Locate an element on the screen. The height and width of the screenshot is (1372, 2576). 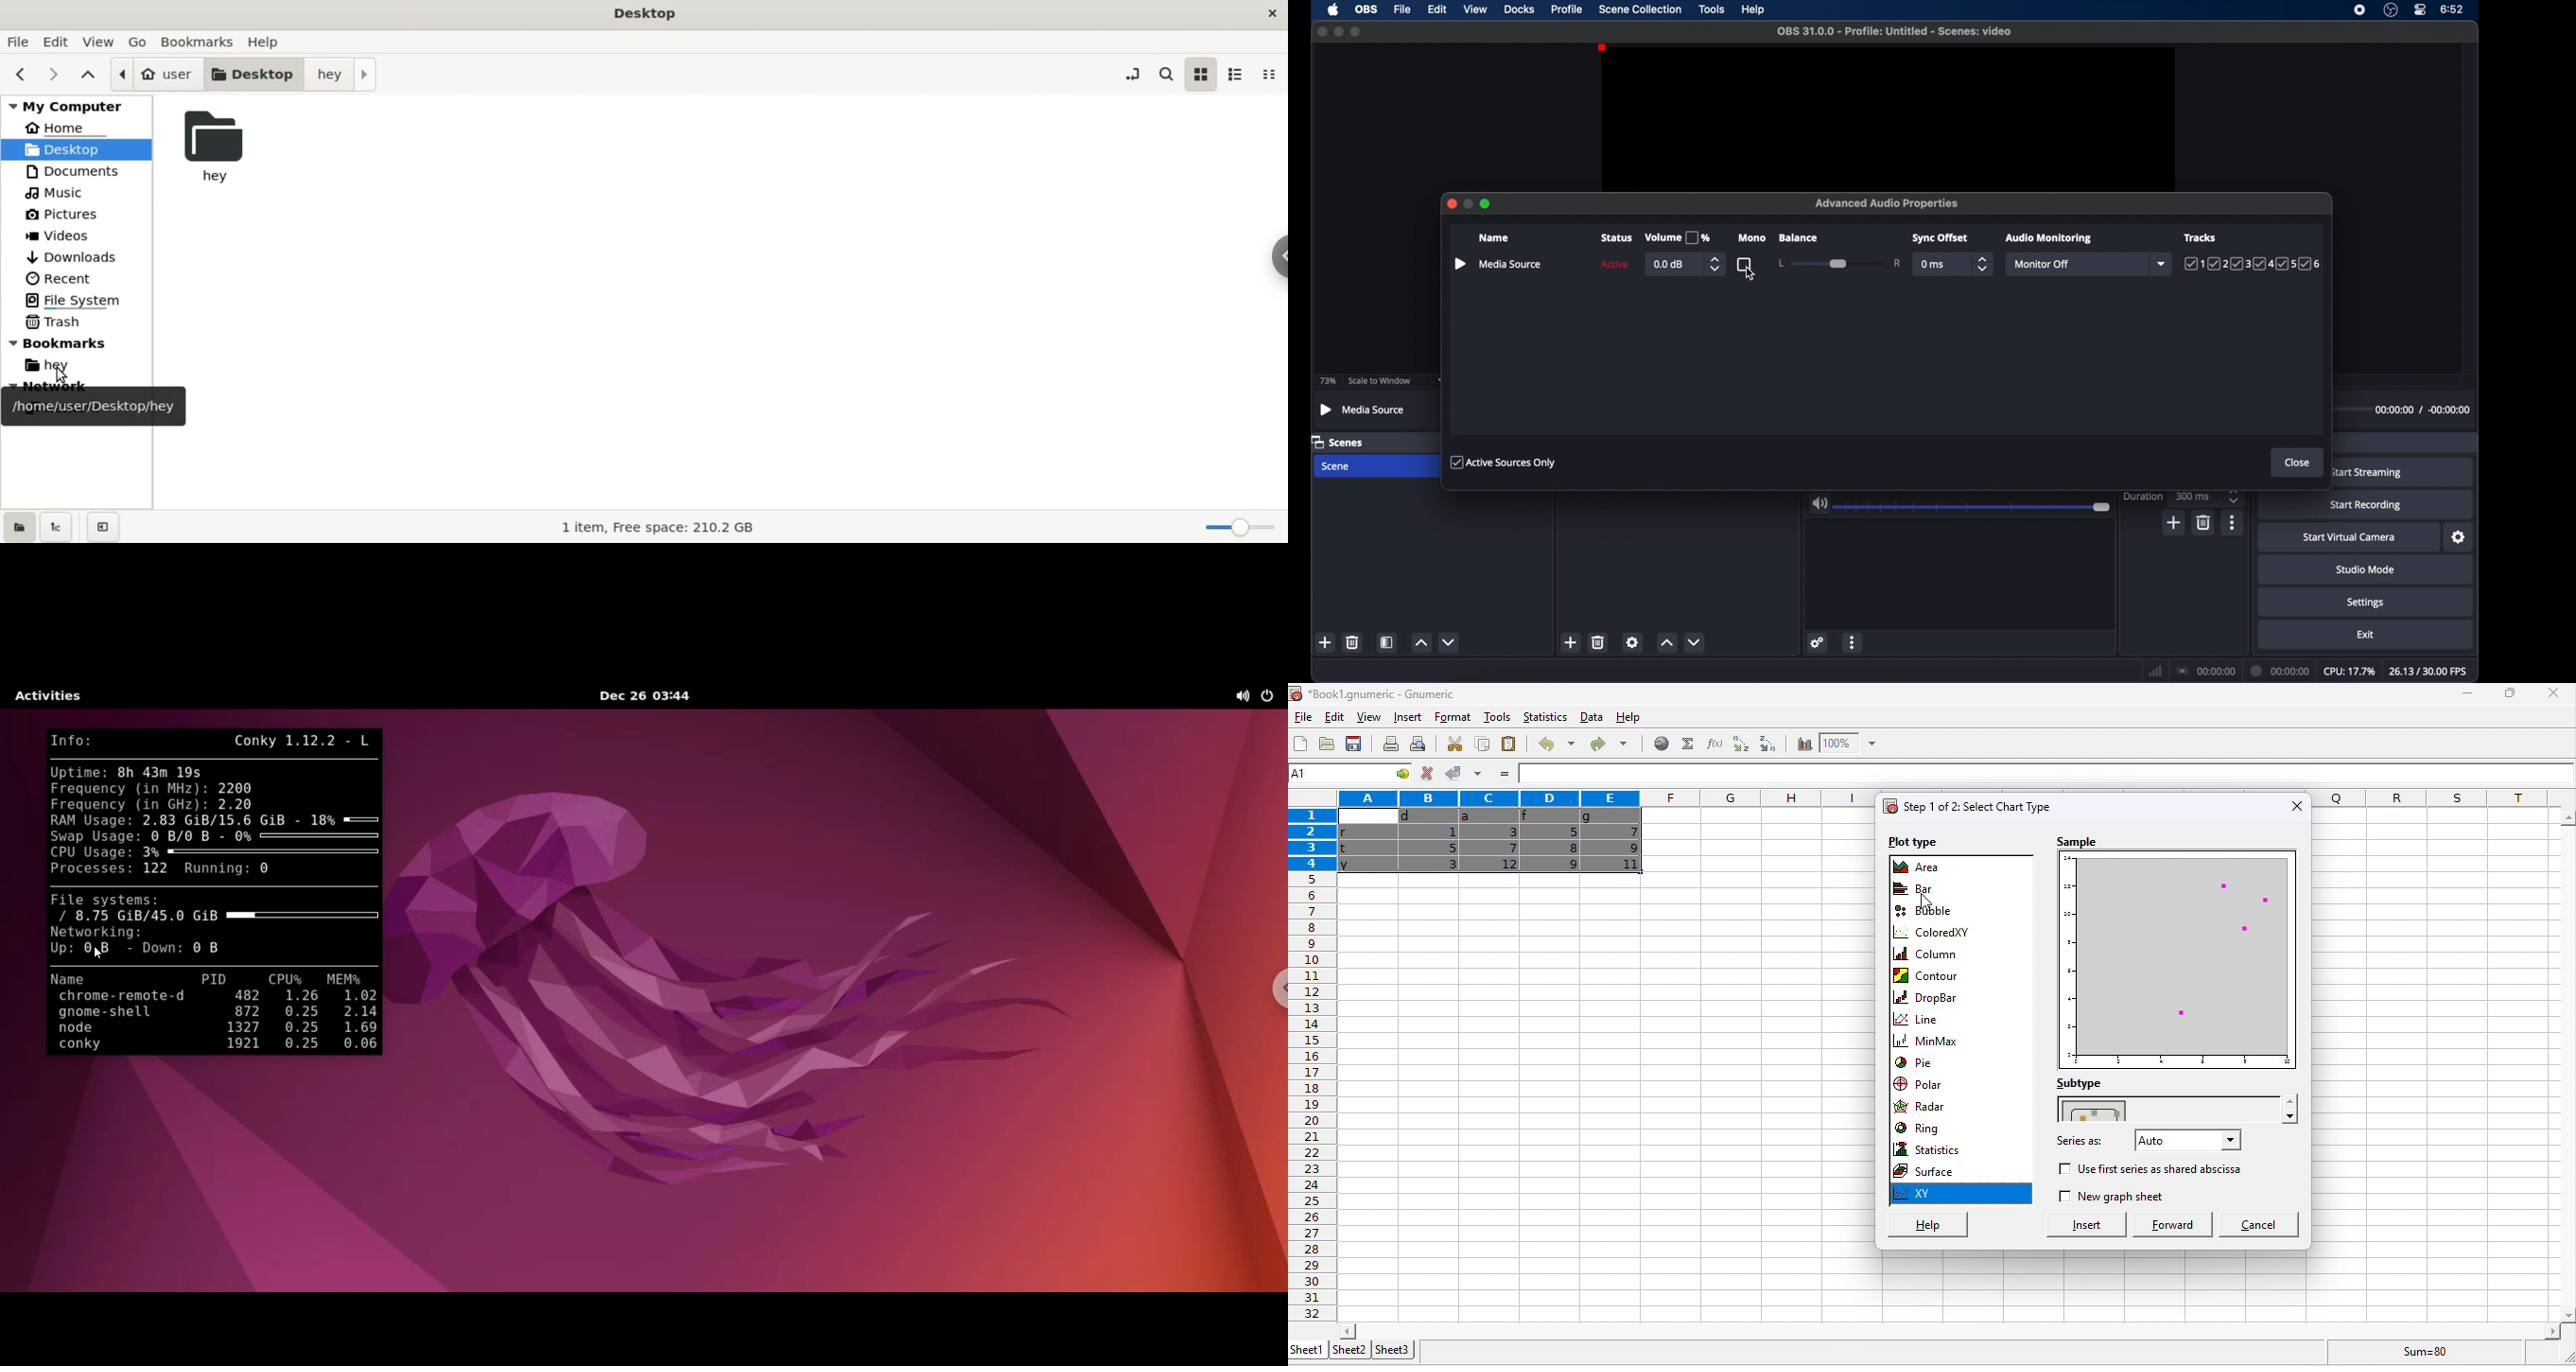
profile is located at coordinates (1567, 9).